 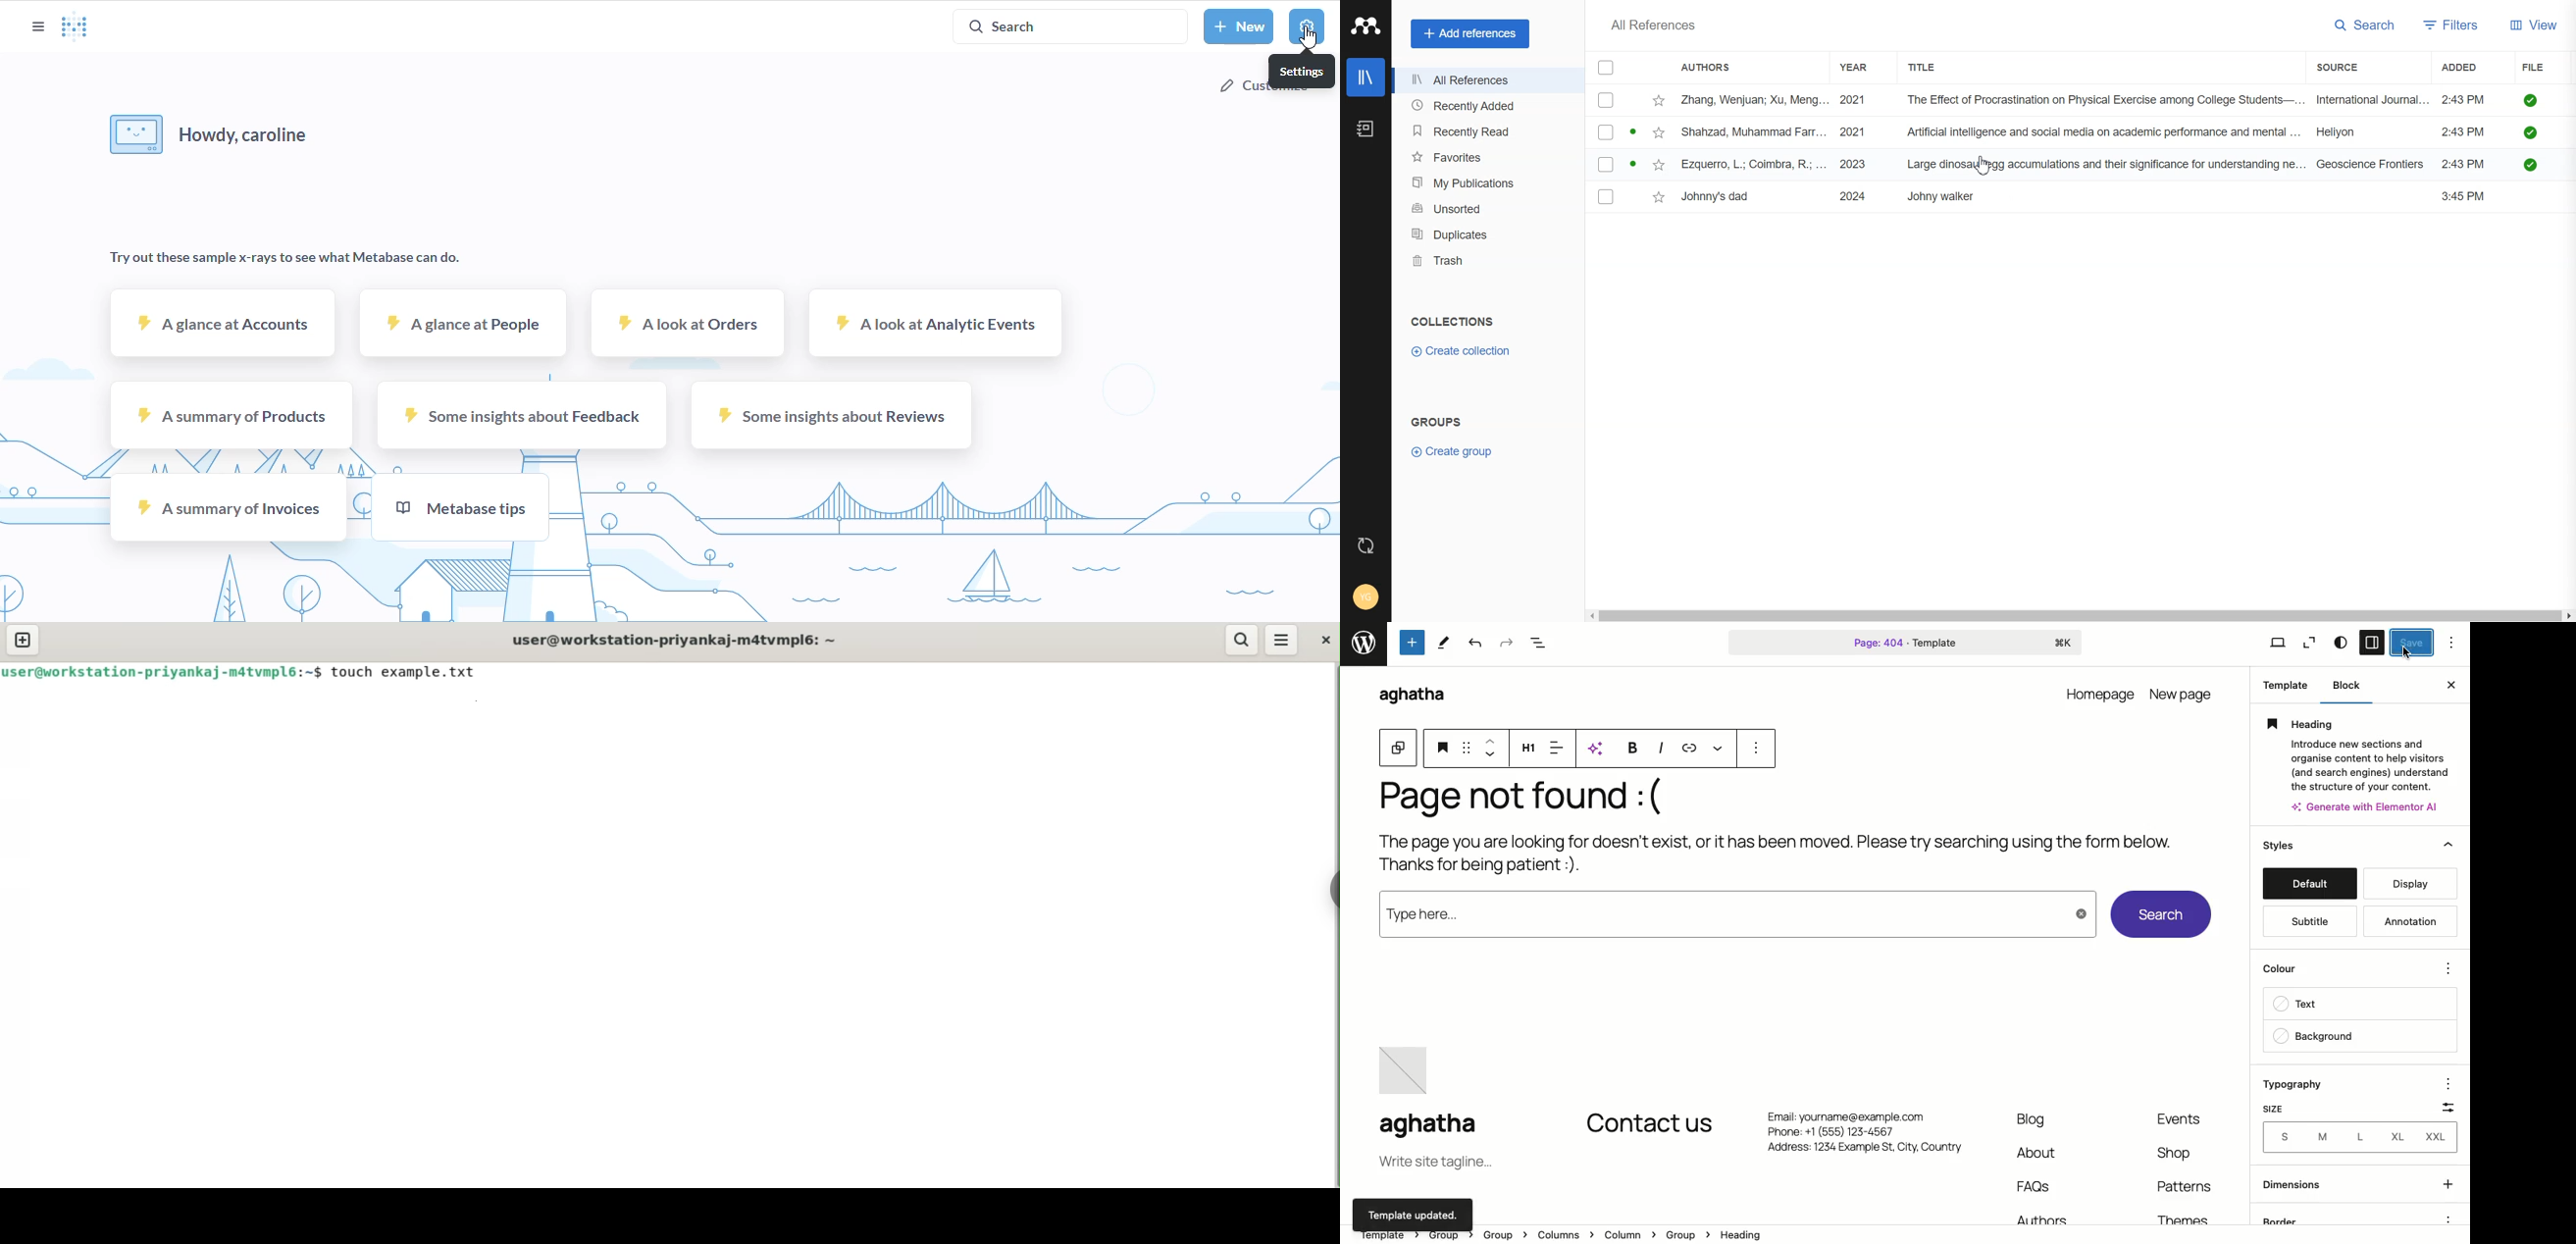 I want to click on Options, so click(x=2457, y=643).